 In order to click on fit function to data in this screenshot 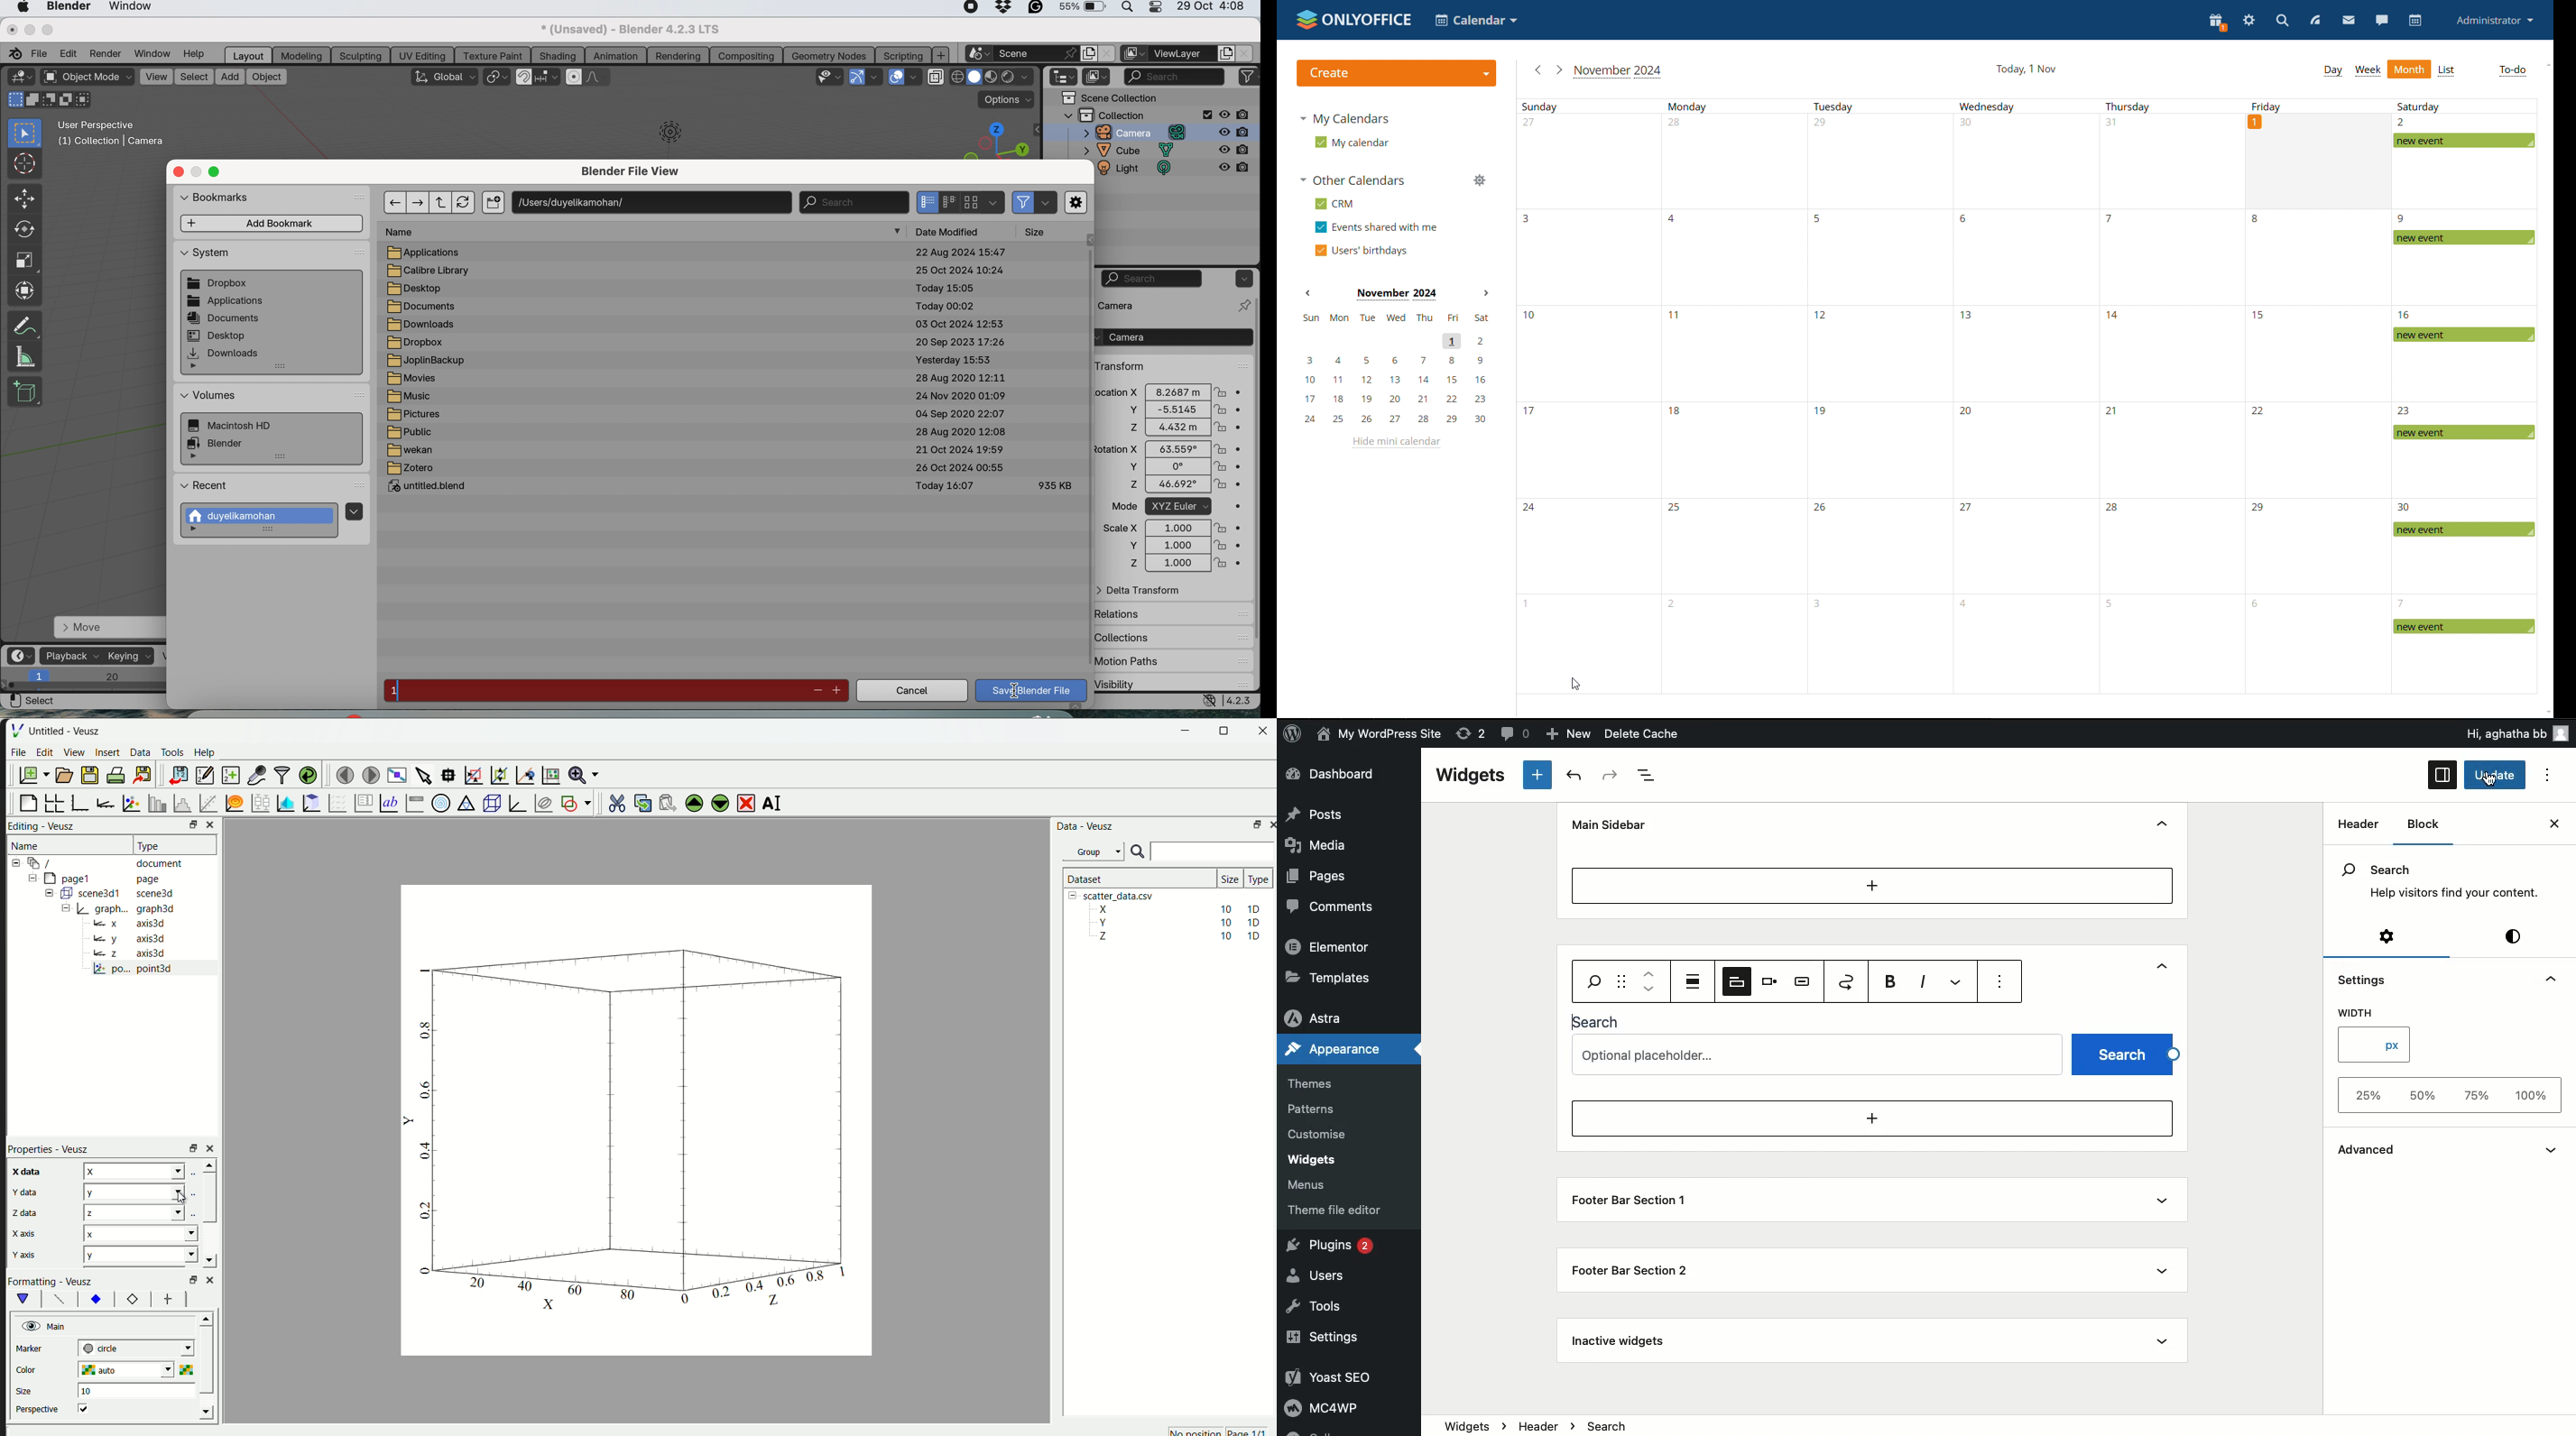, I will do `click(207, 802)`.